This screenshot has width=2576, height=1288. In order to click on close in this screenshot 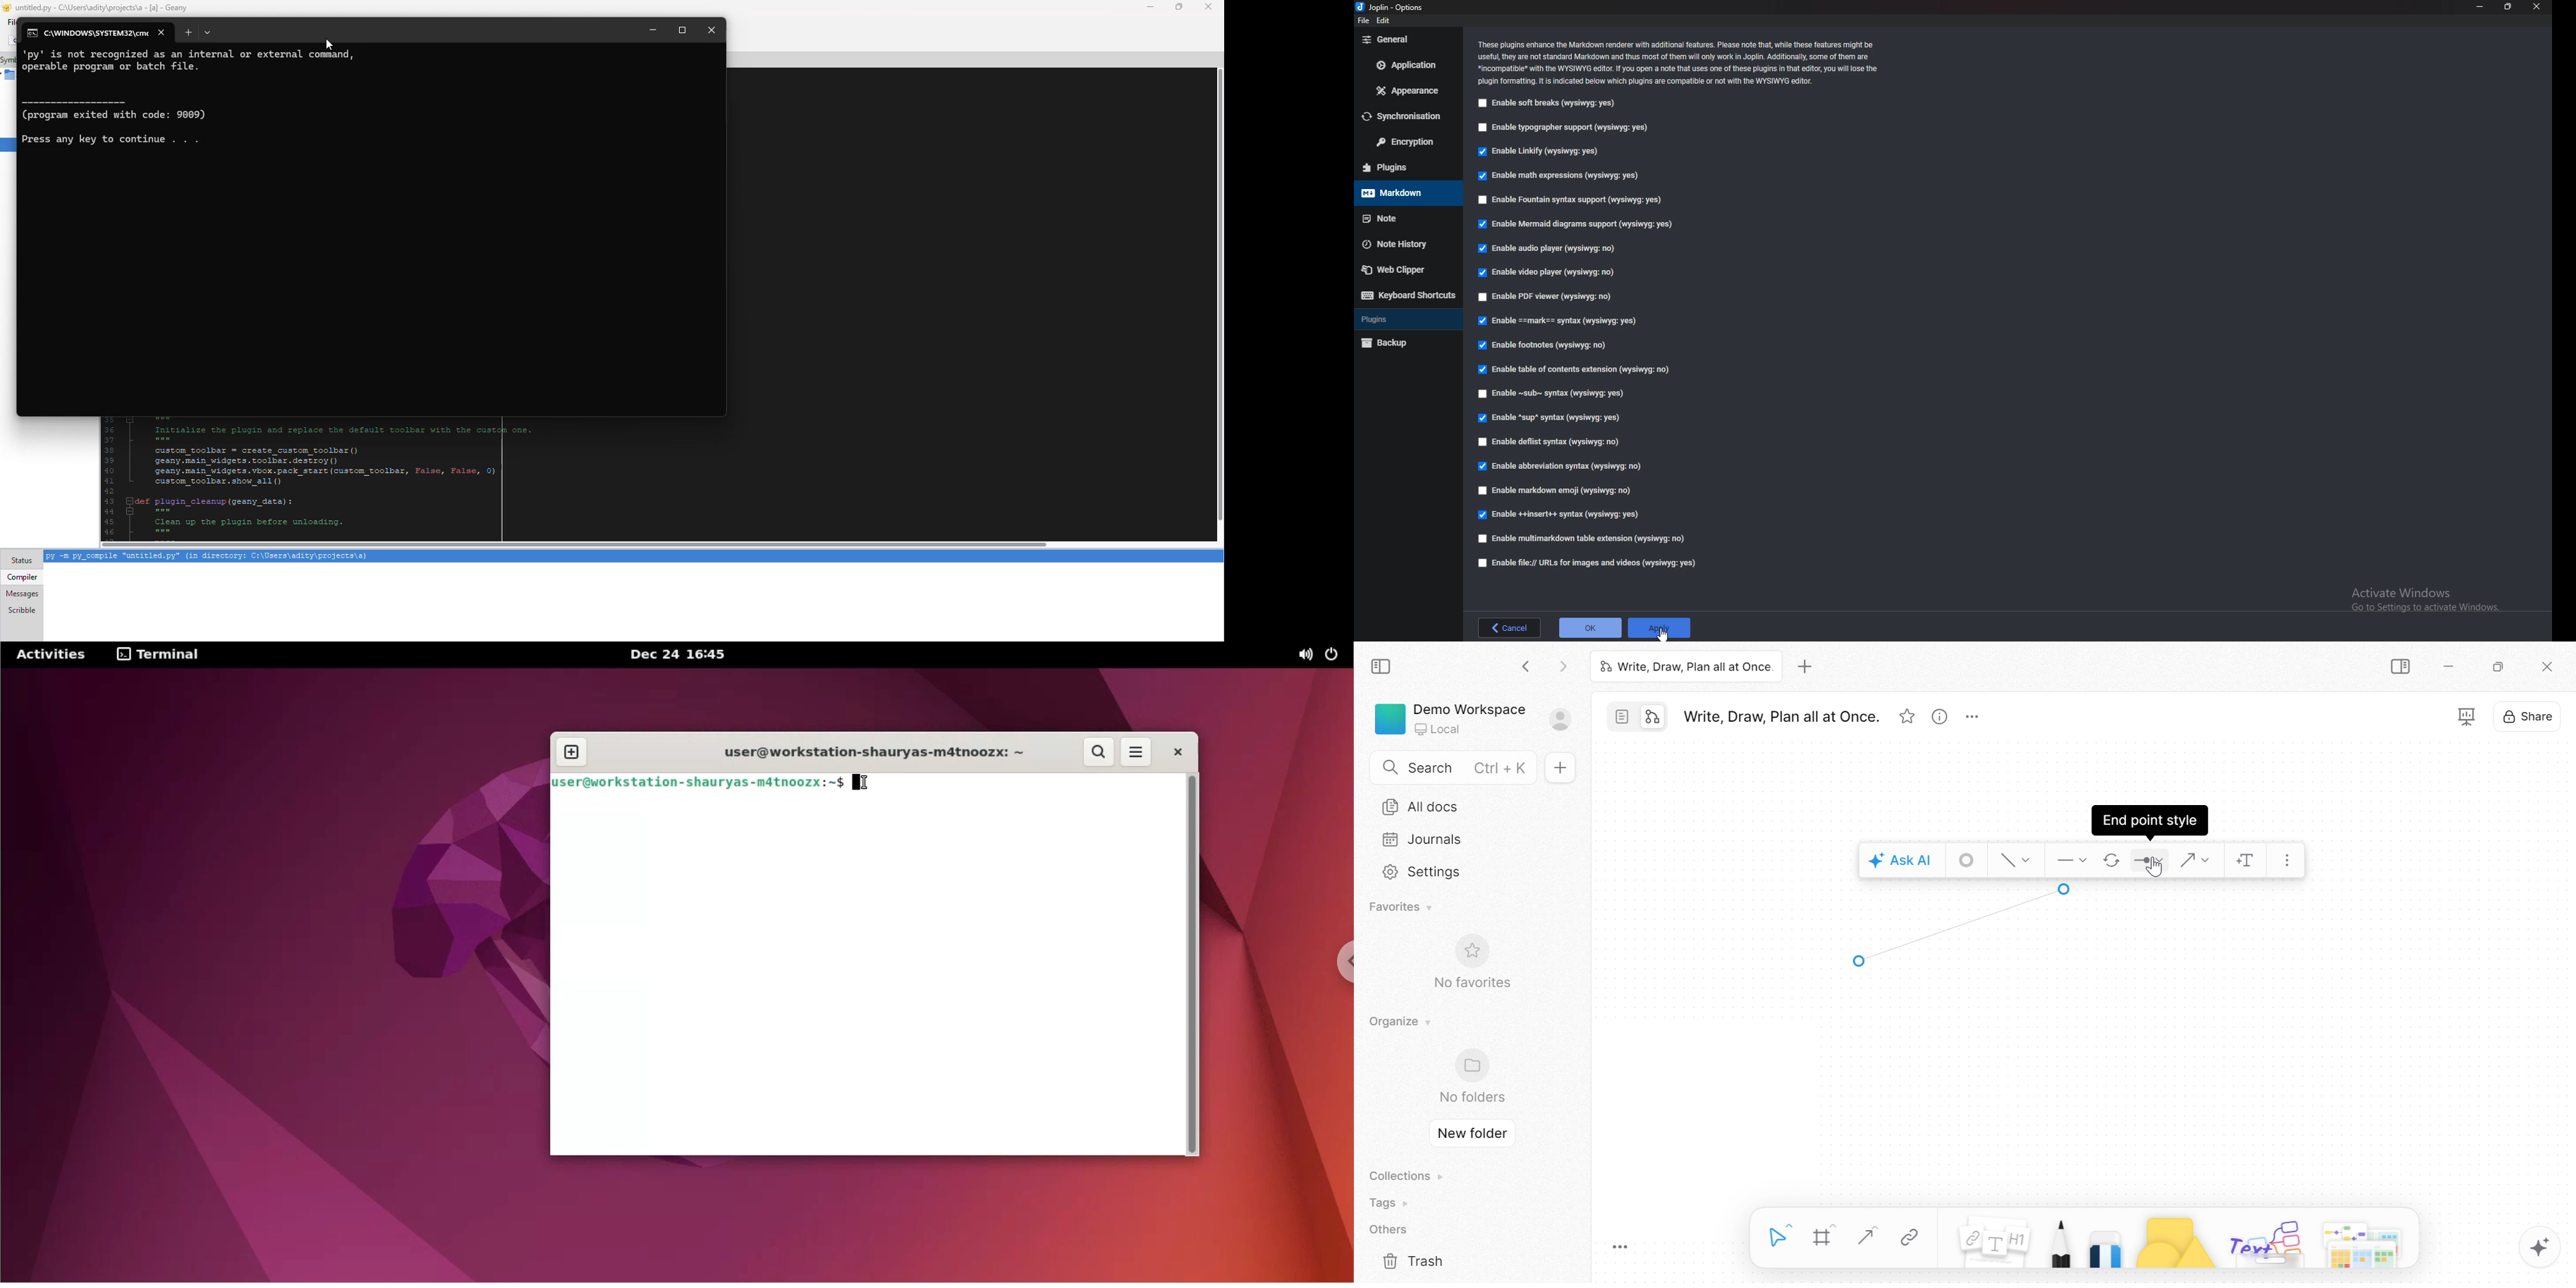, I will do `click(2536, 7)`.